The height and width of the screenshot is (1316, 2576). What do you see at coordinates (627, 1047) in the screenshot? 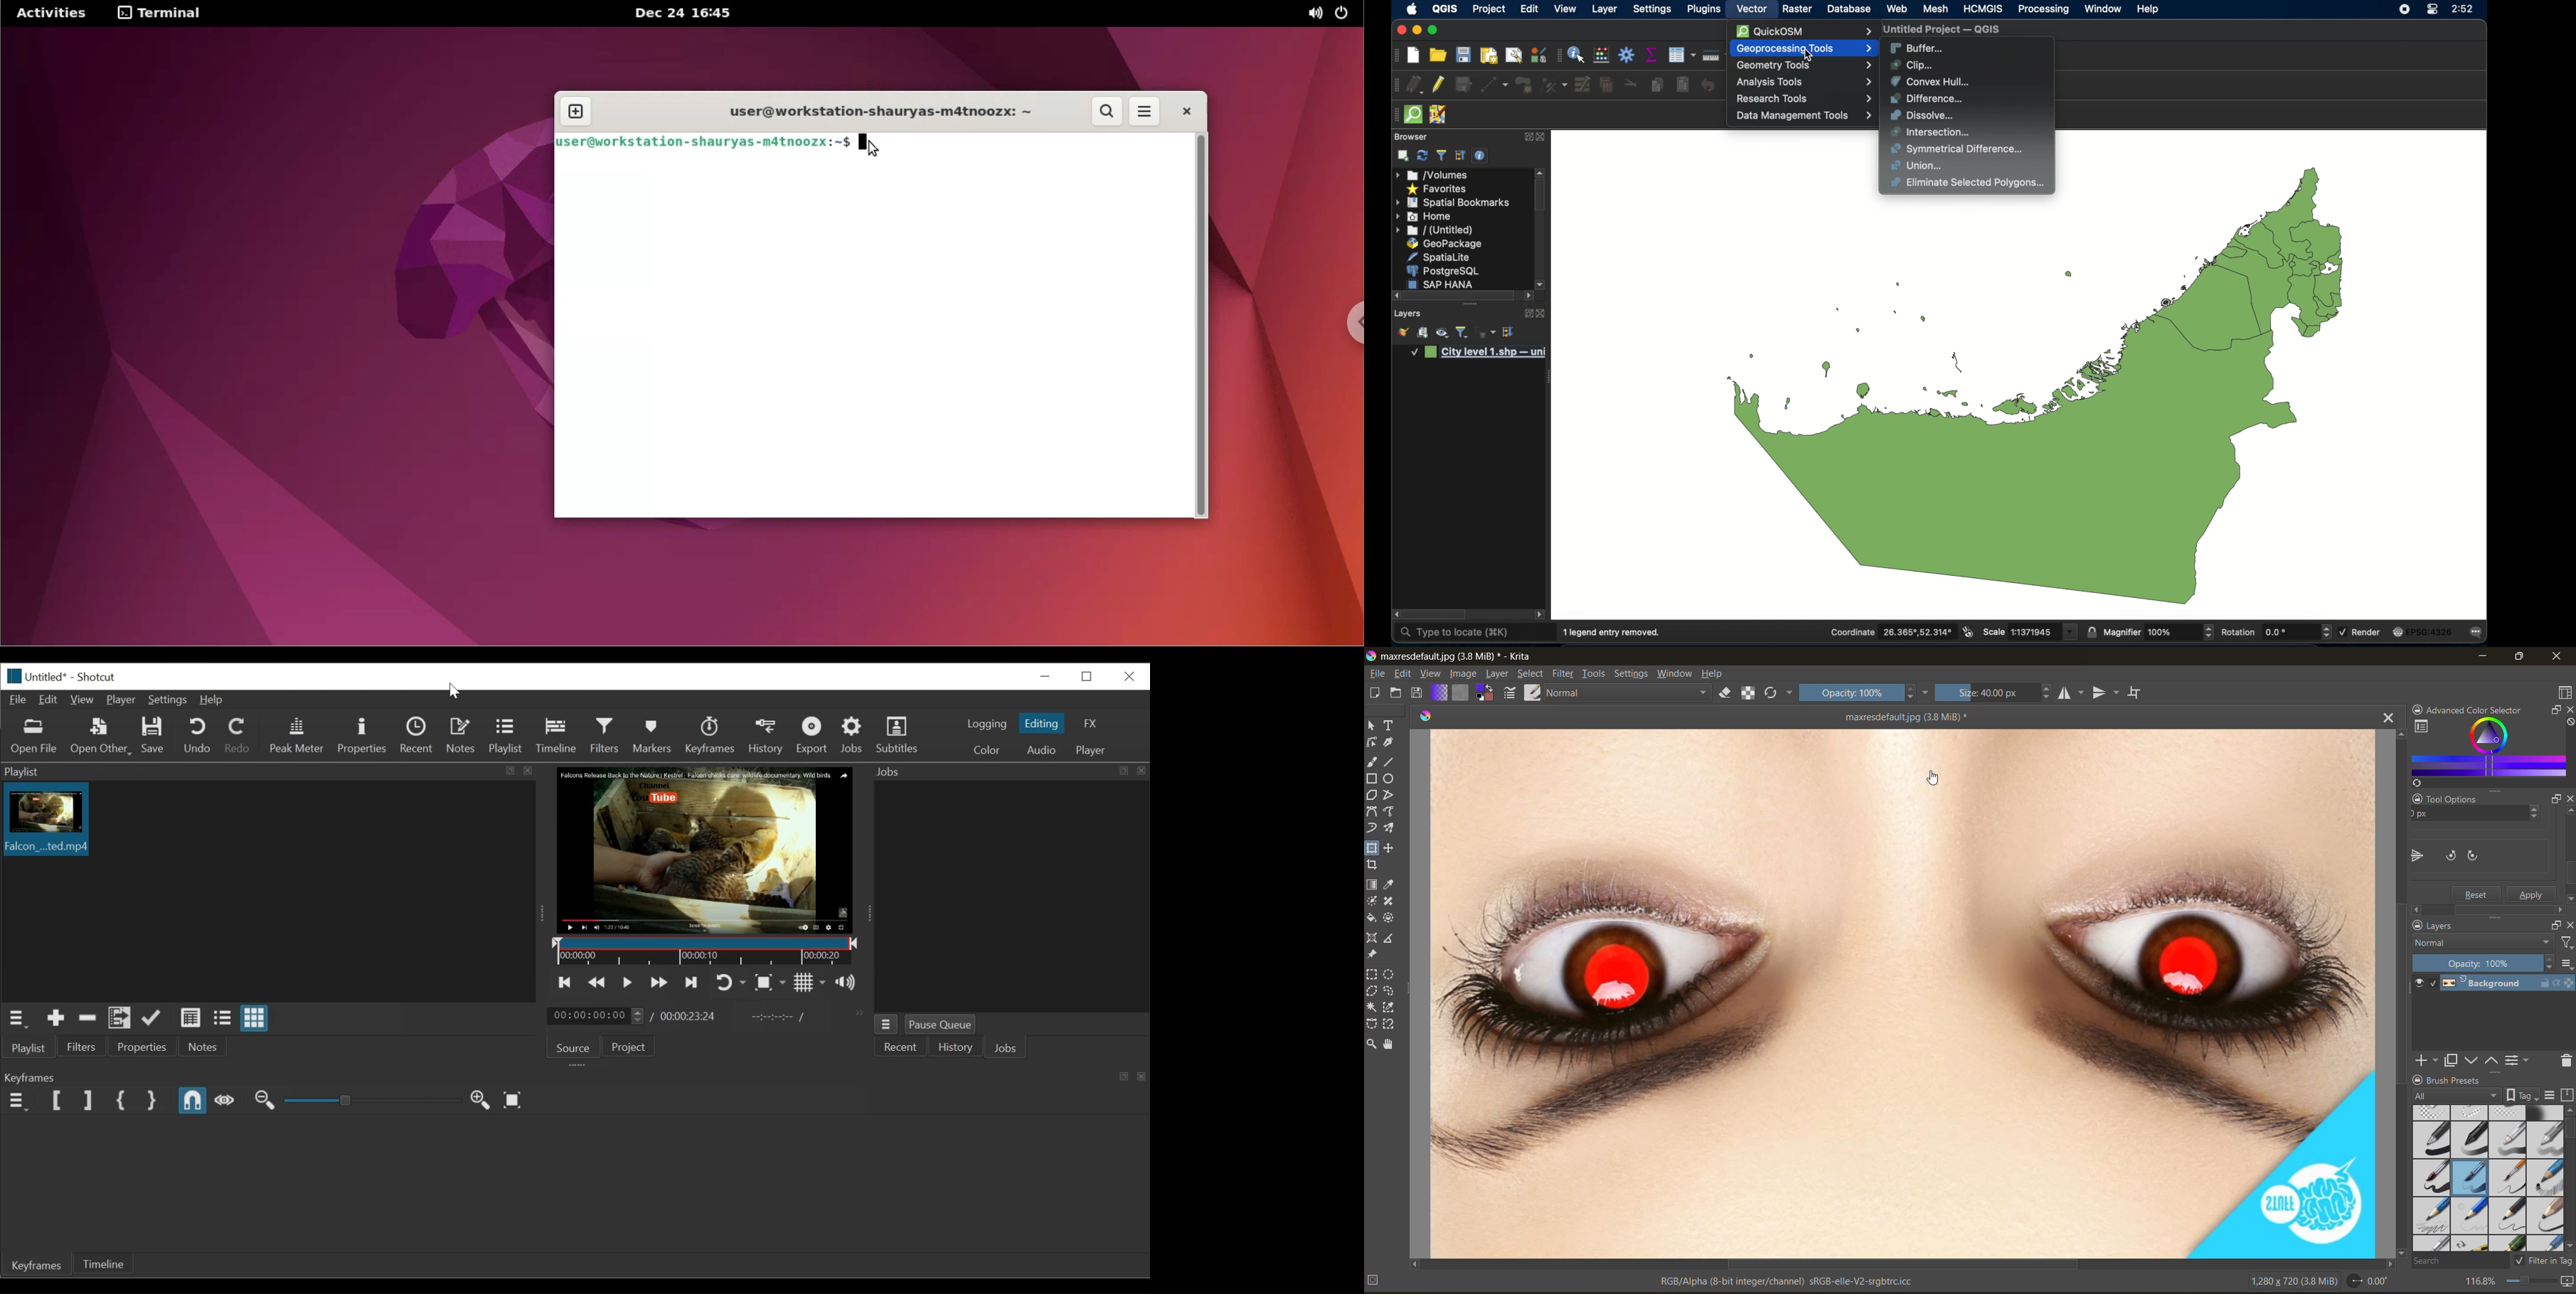
I see `Project` at bounding box center [627, 1047].